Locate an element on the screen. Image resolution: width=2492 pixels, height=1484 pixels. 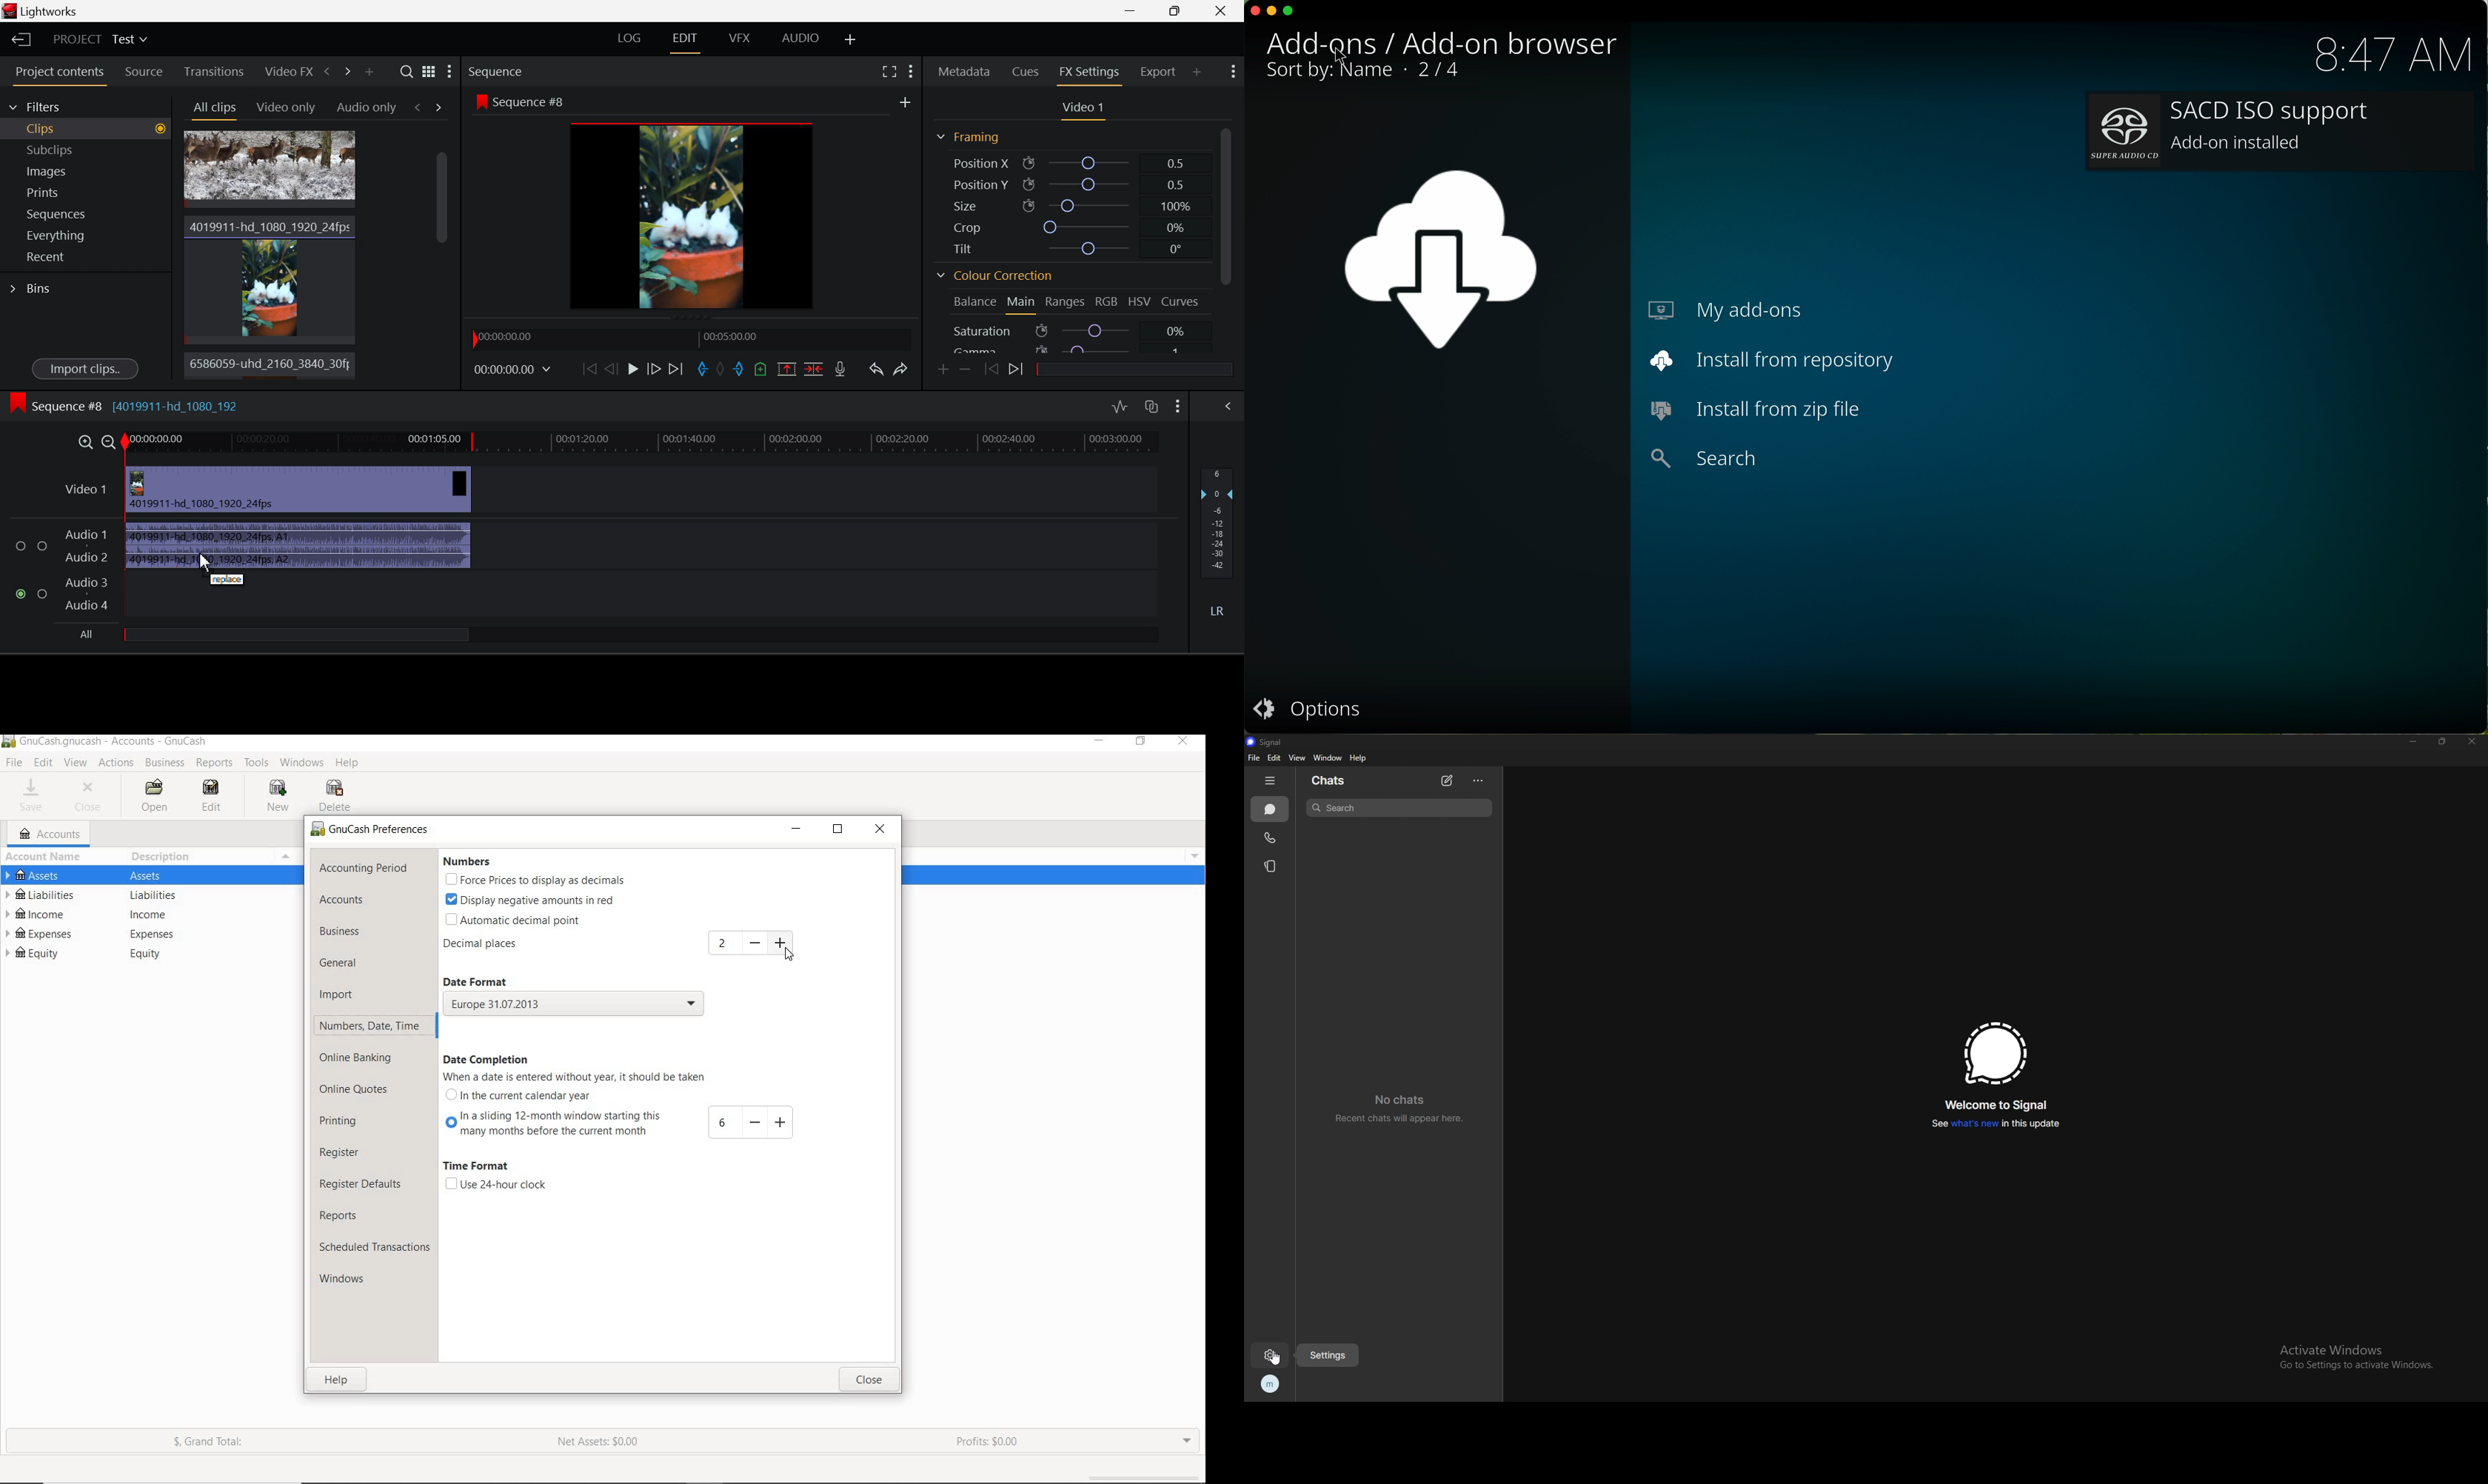
automatic decimal point is located at coordinates (521, 919).